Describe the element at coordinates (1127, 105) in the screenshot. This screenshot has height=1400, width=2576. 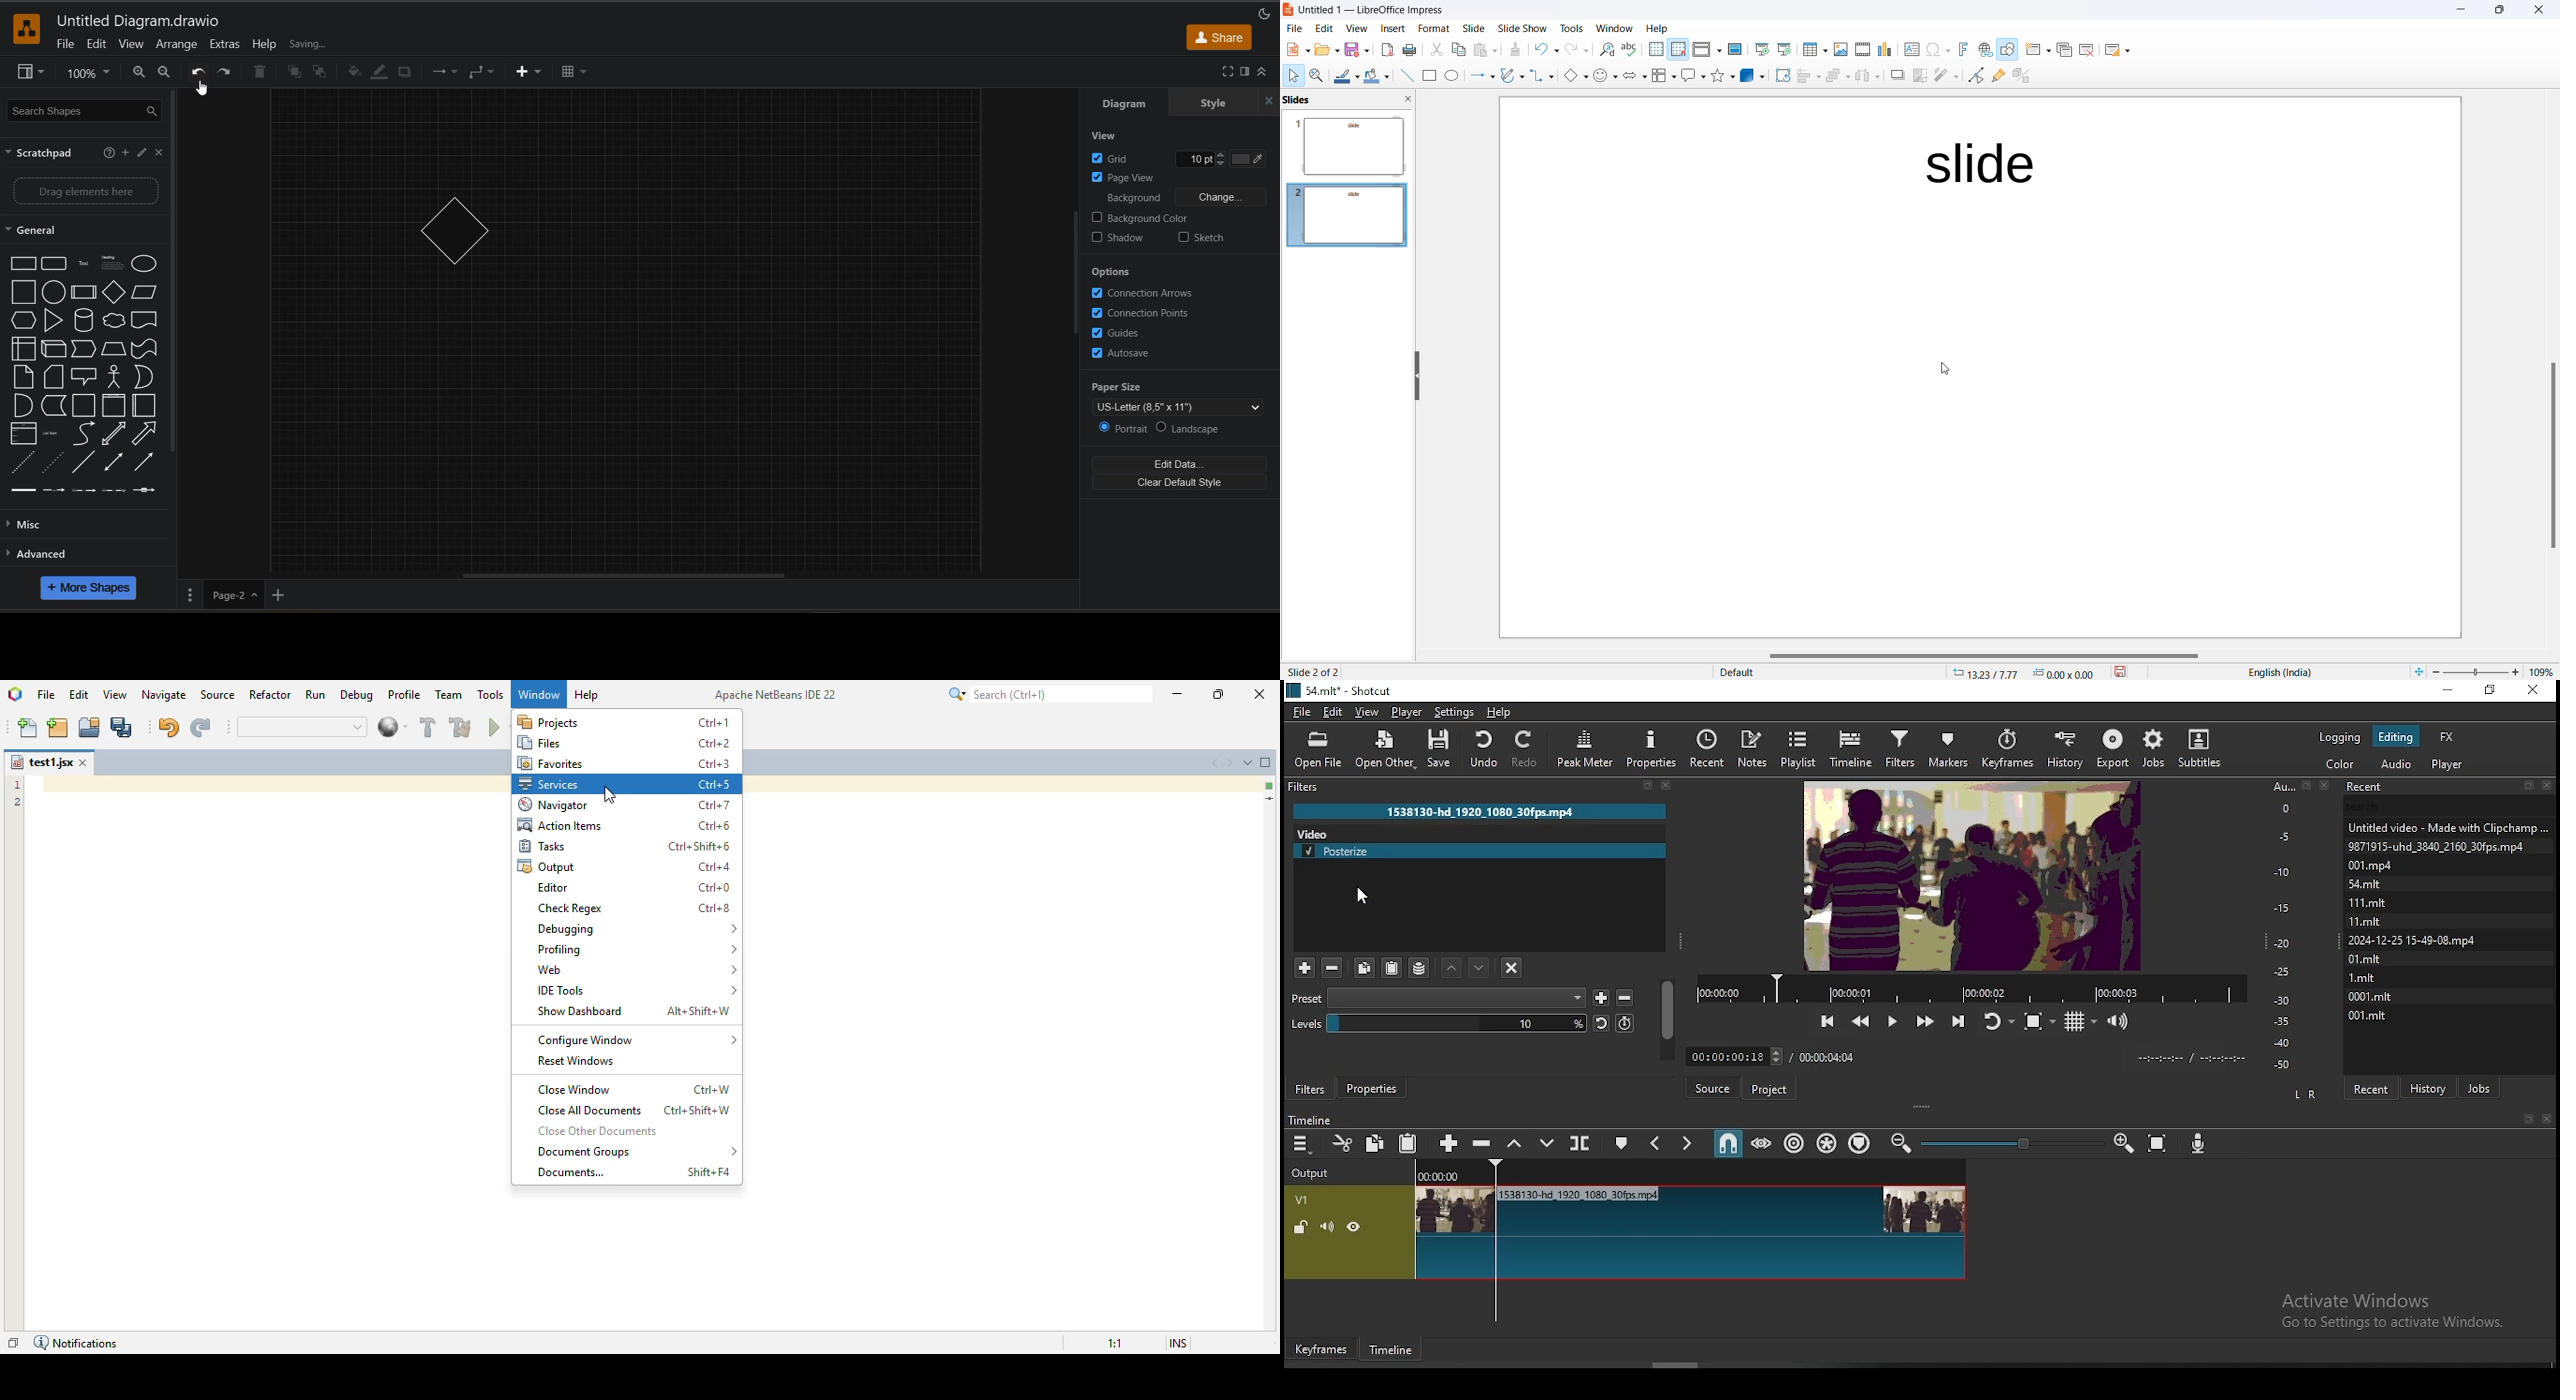
I see `diagram` at that location.